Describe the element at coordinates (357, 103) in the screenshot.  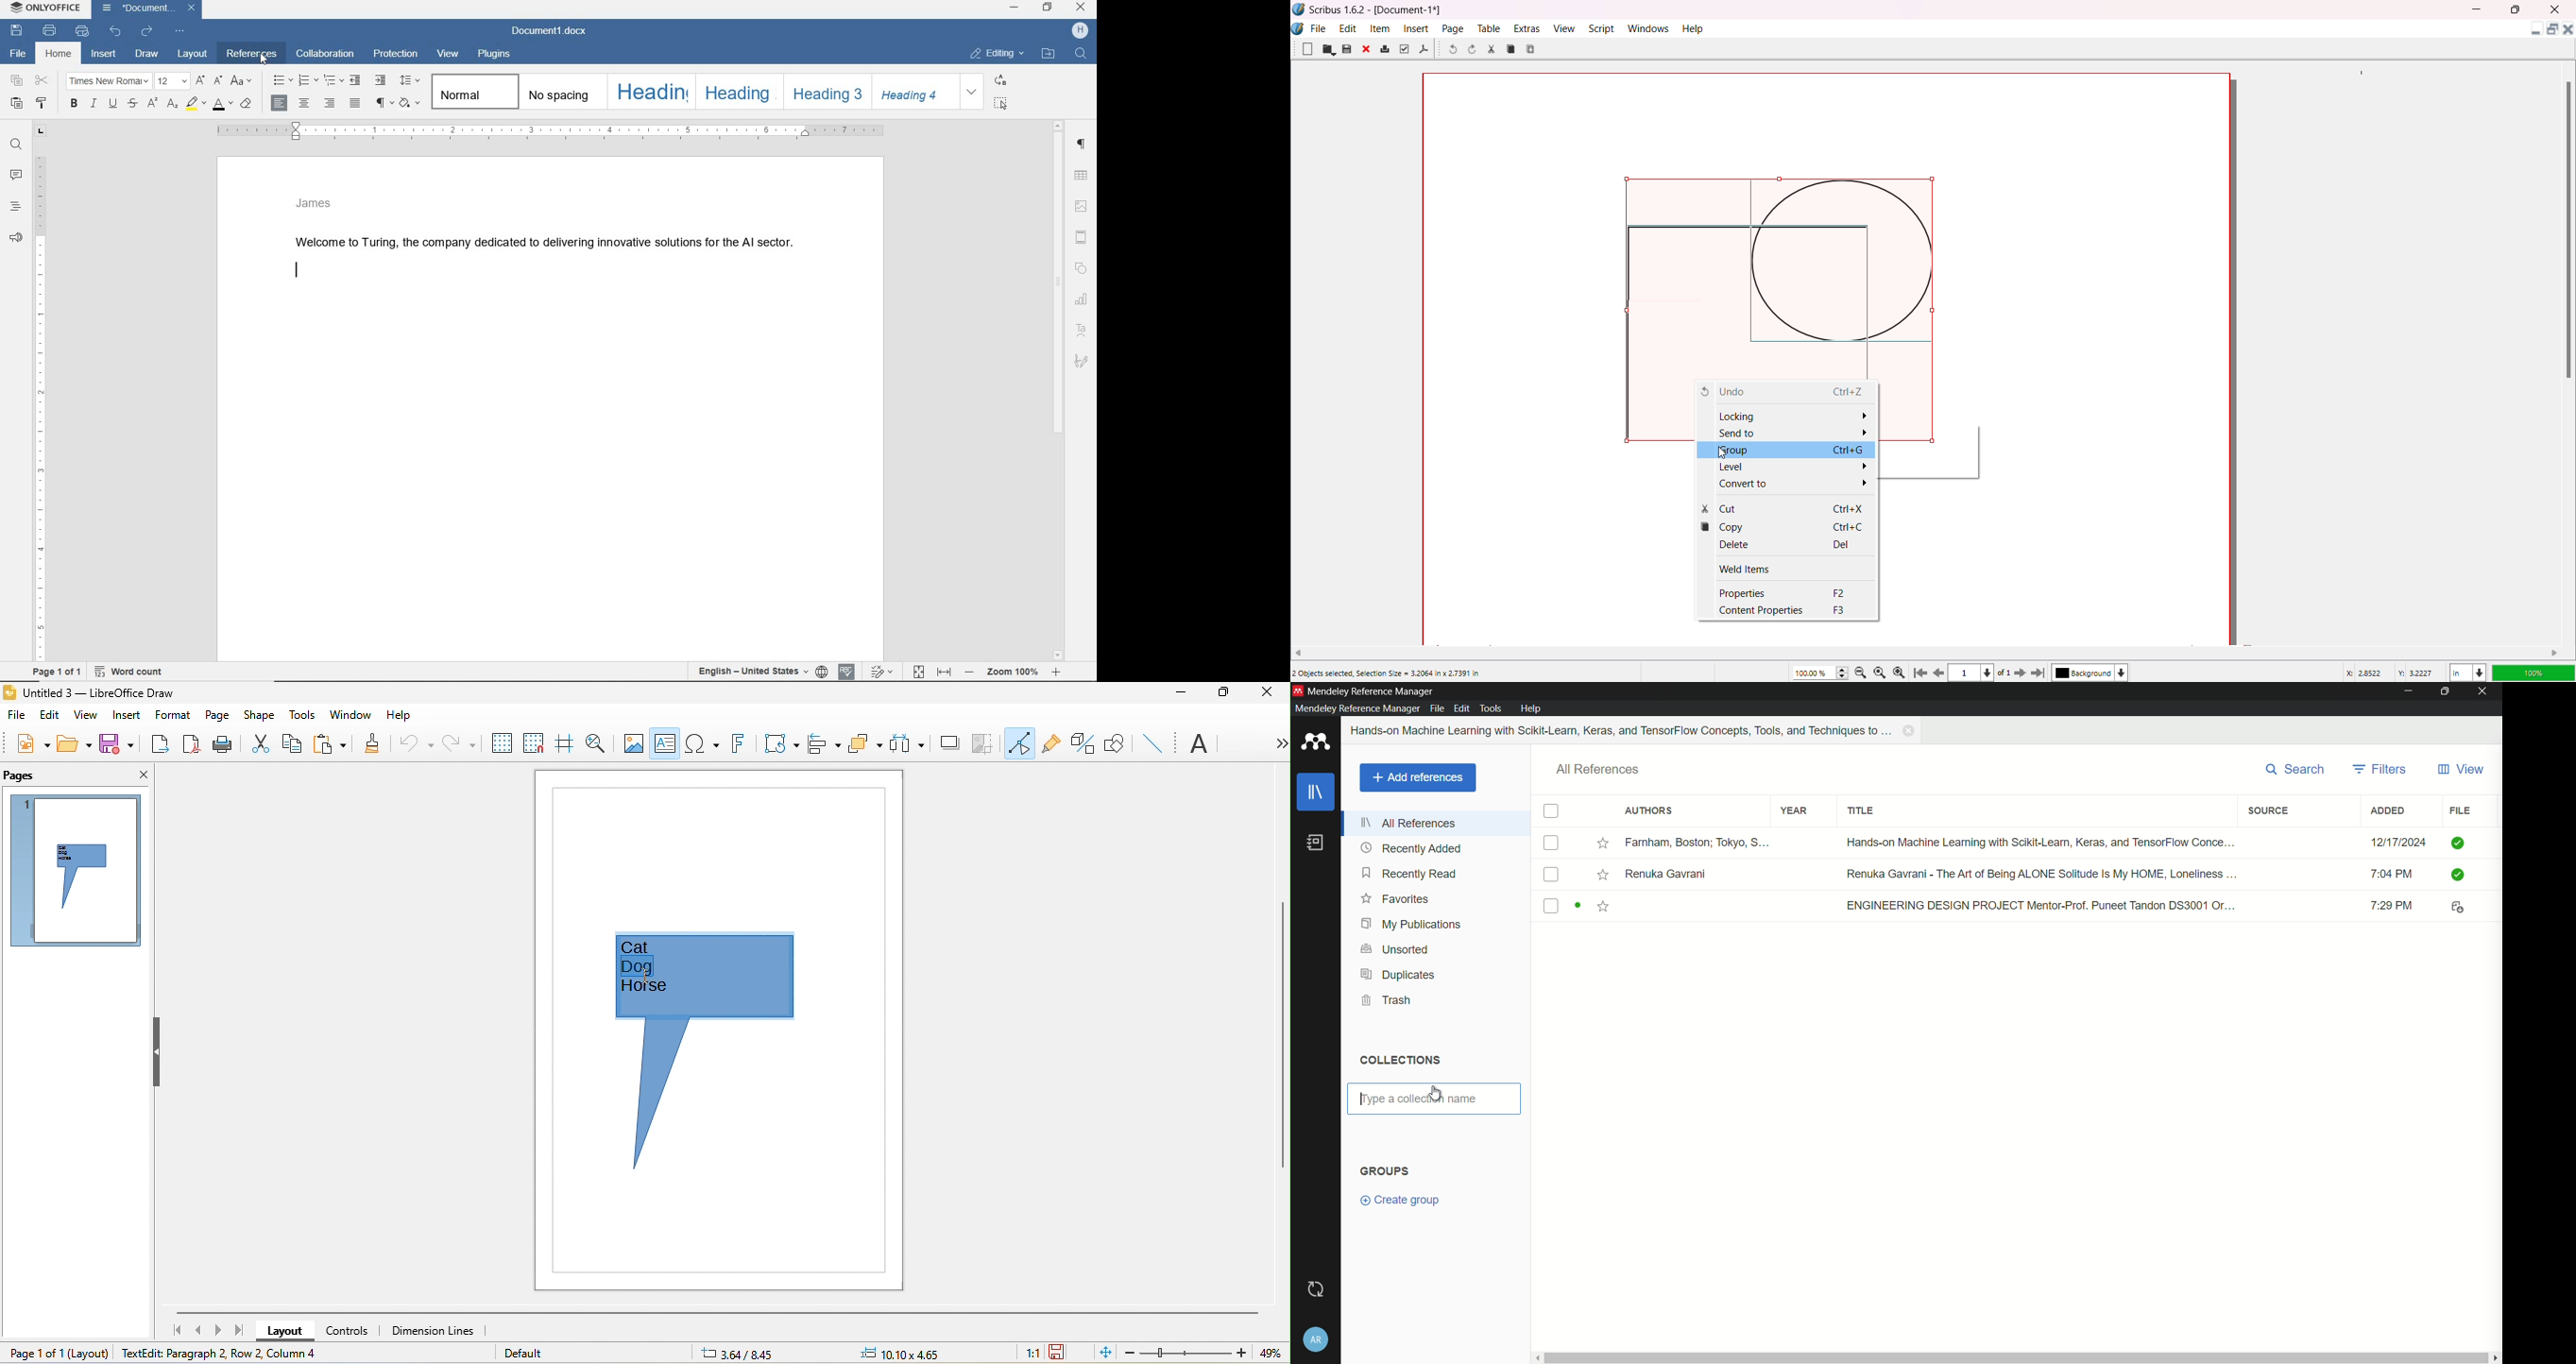
I see `justified` at that location.